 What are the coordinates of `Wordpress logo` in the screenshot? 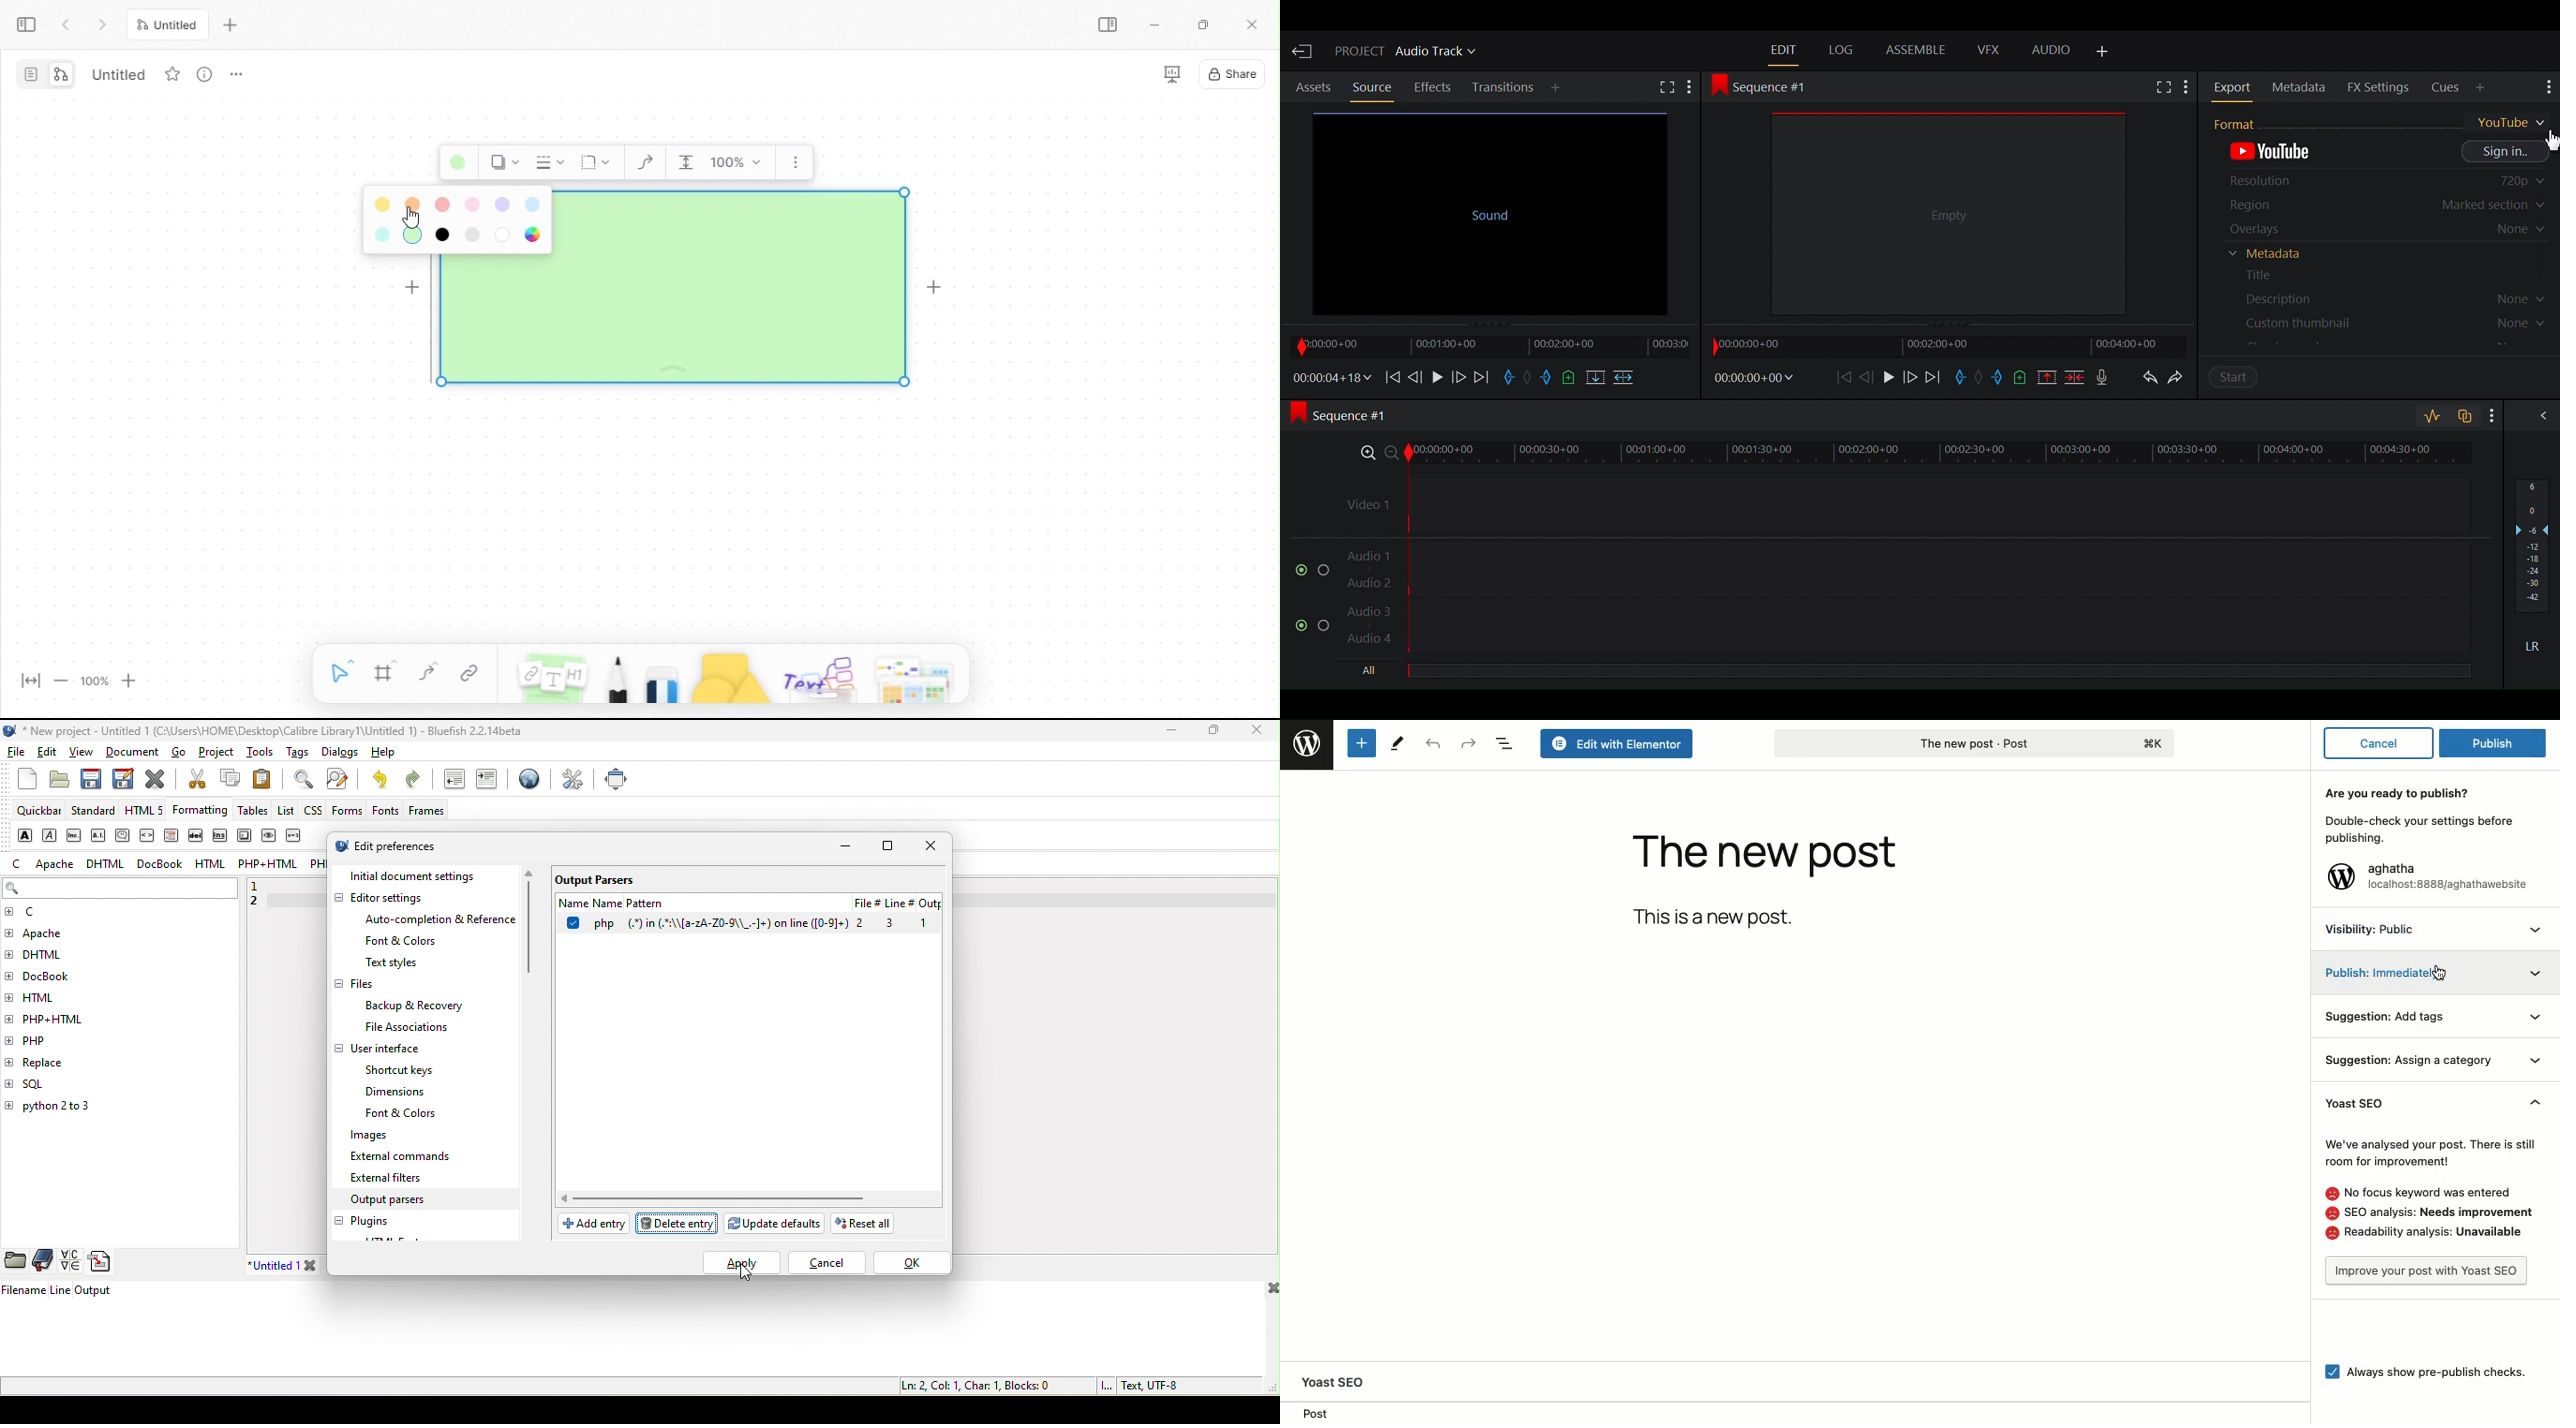 It's located at (2340, 876).